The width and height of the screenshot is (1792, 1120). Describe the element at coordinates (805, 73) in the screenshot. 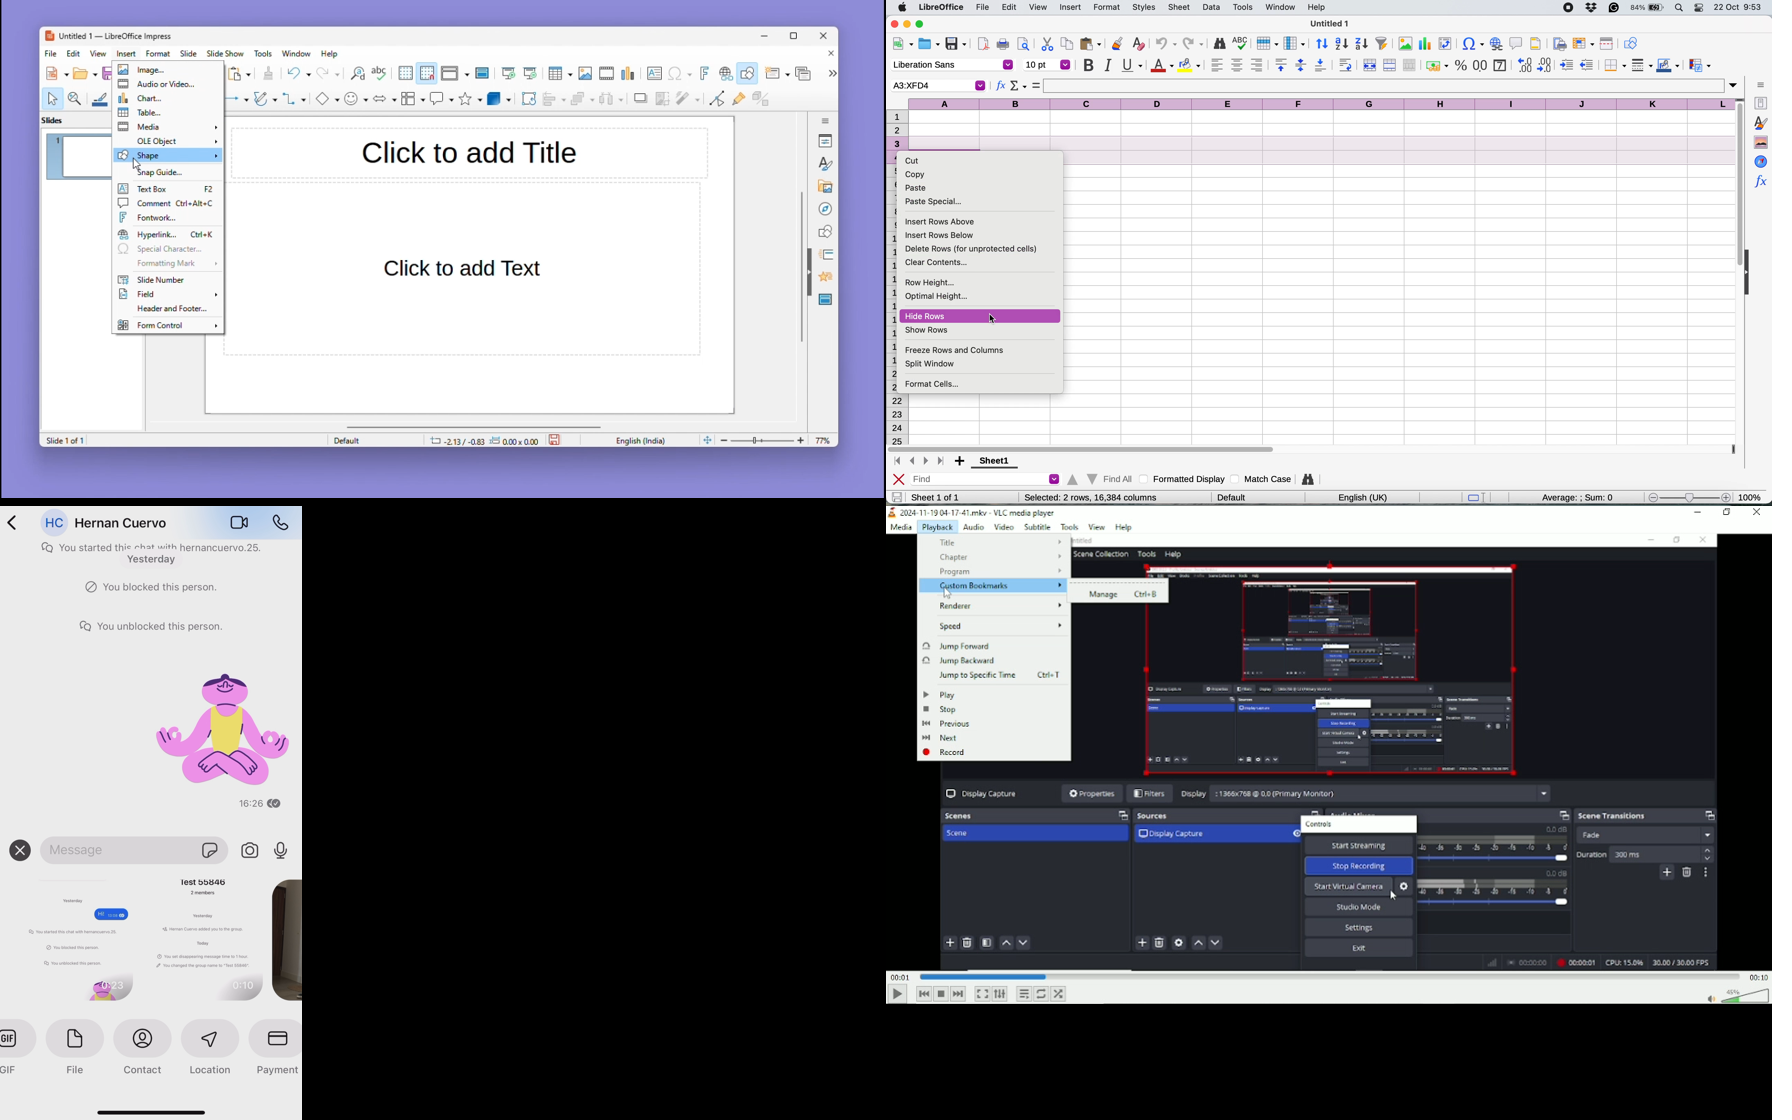

I see `Duplicate slide` at that location.